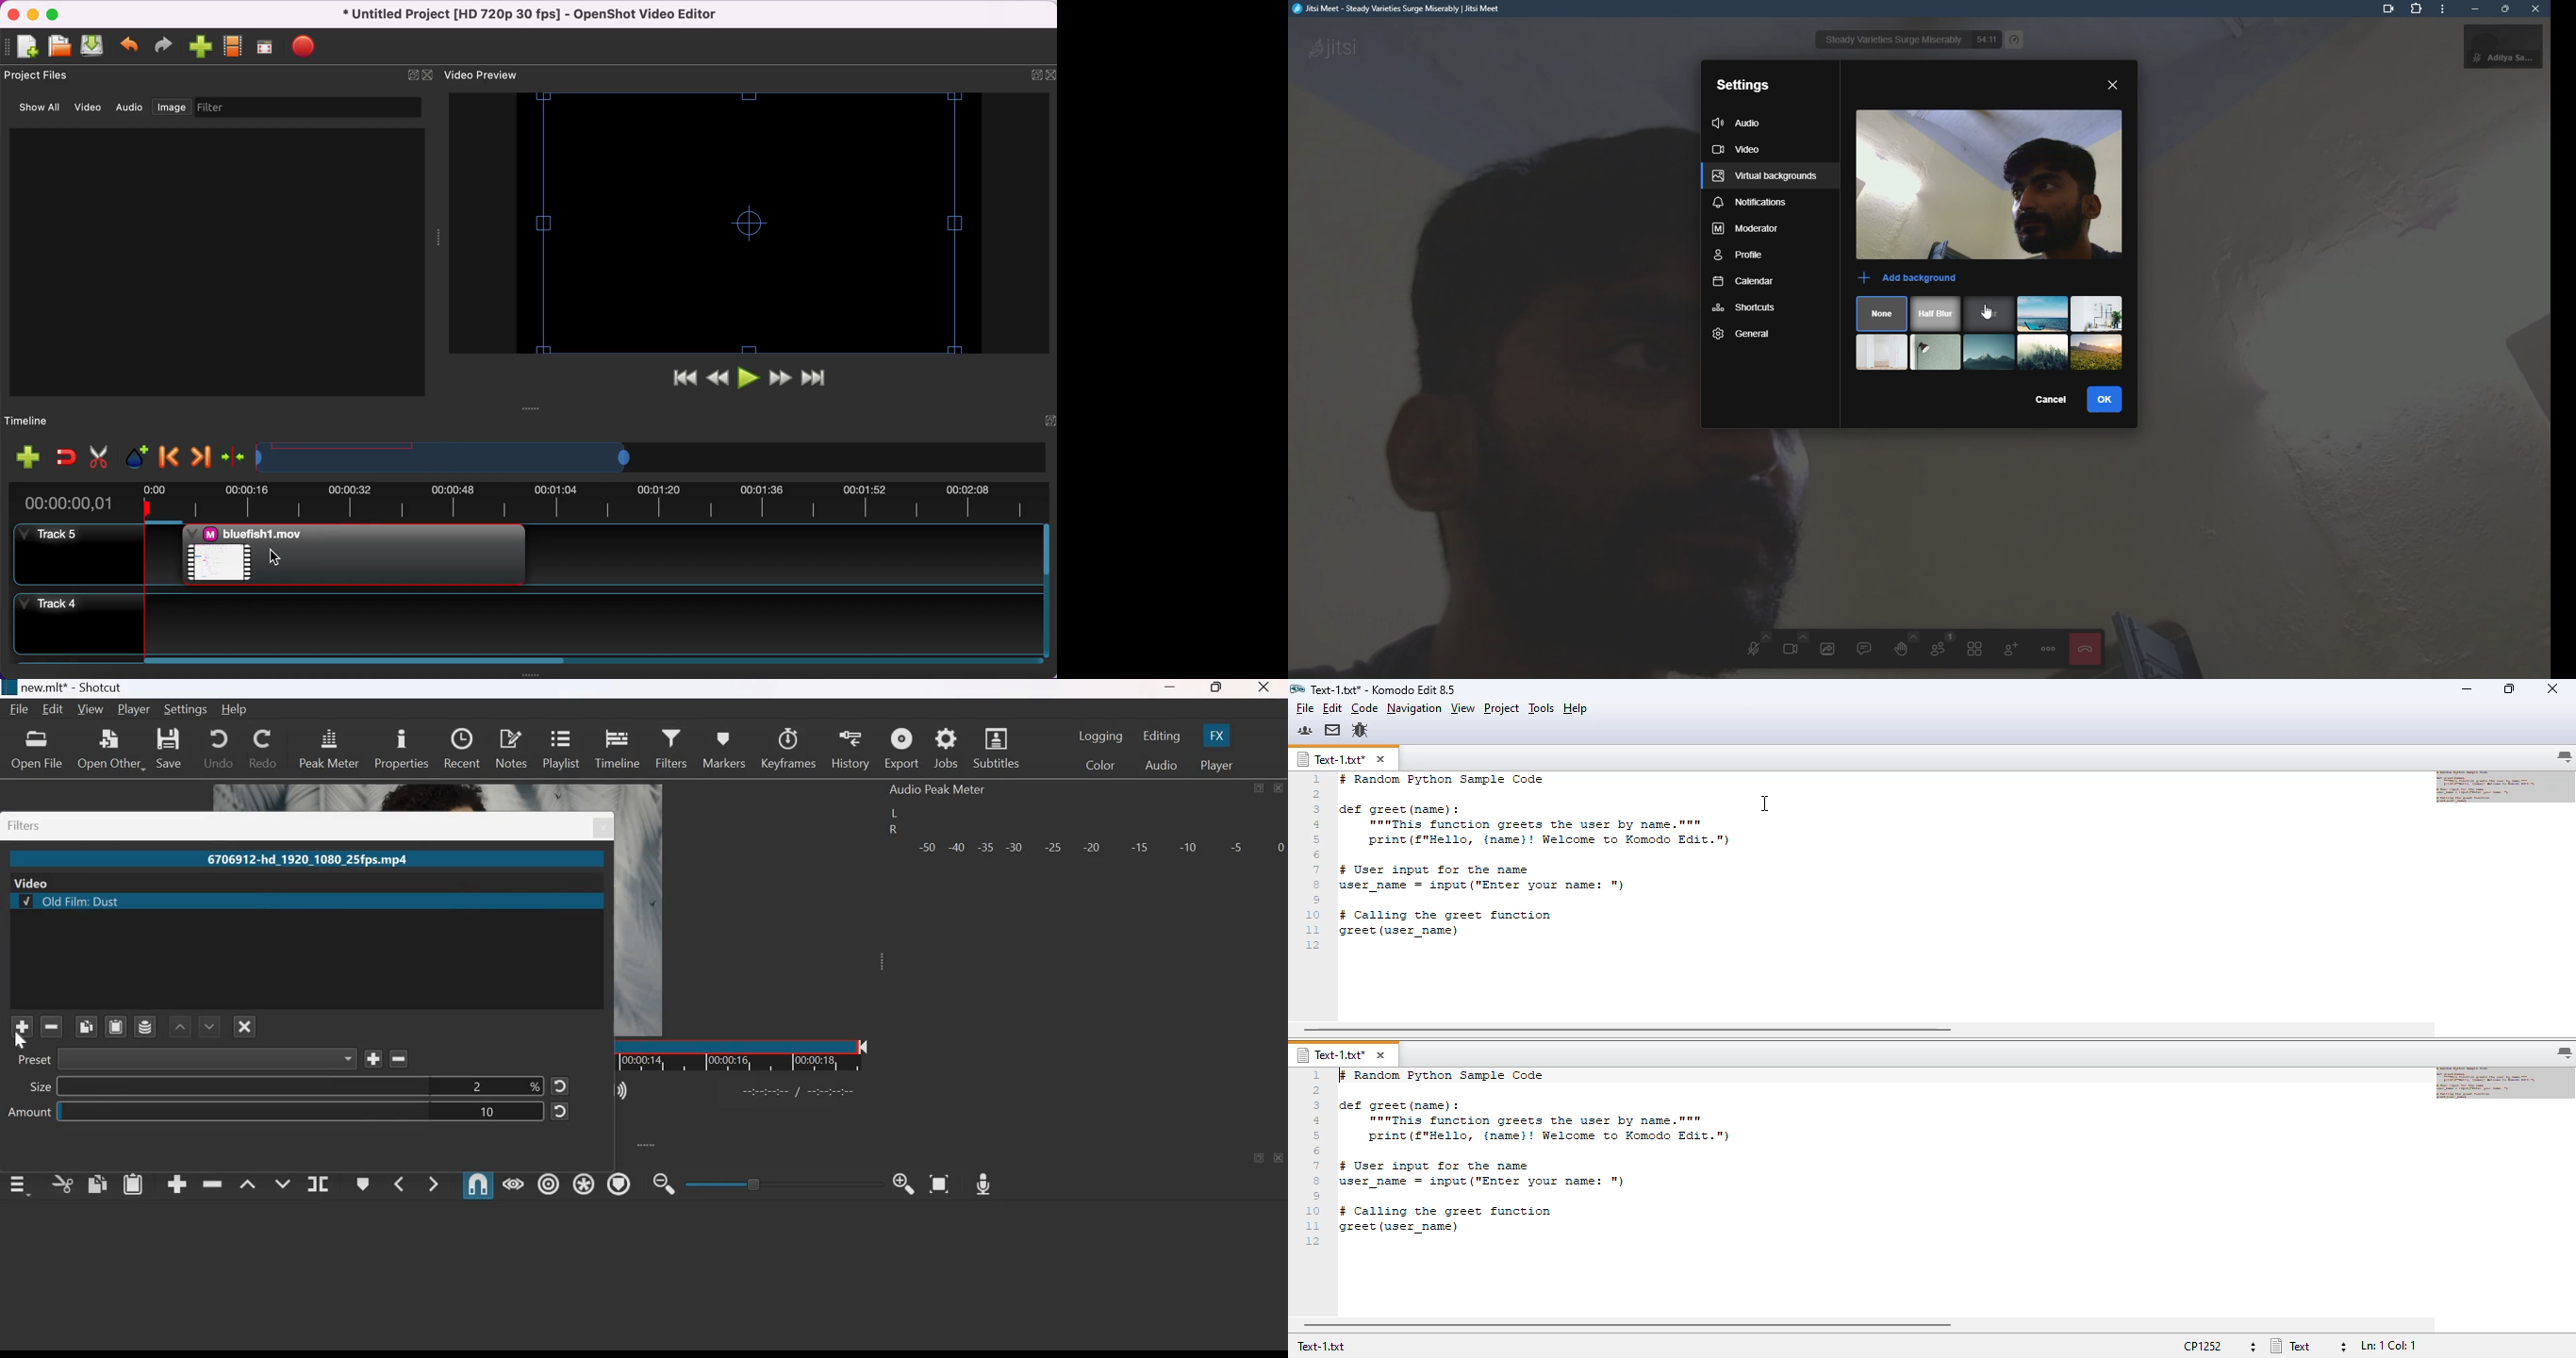 The height and width of the screenshot is (1372, 2576). Describe the element at coordinates (560, 1086) in the screenshot. I see `reset to default` at that location.